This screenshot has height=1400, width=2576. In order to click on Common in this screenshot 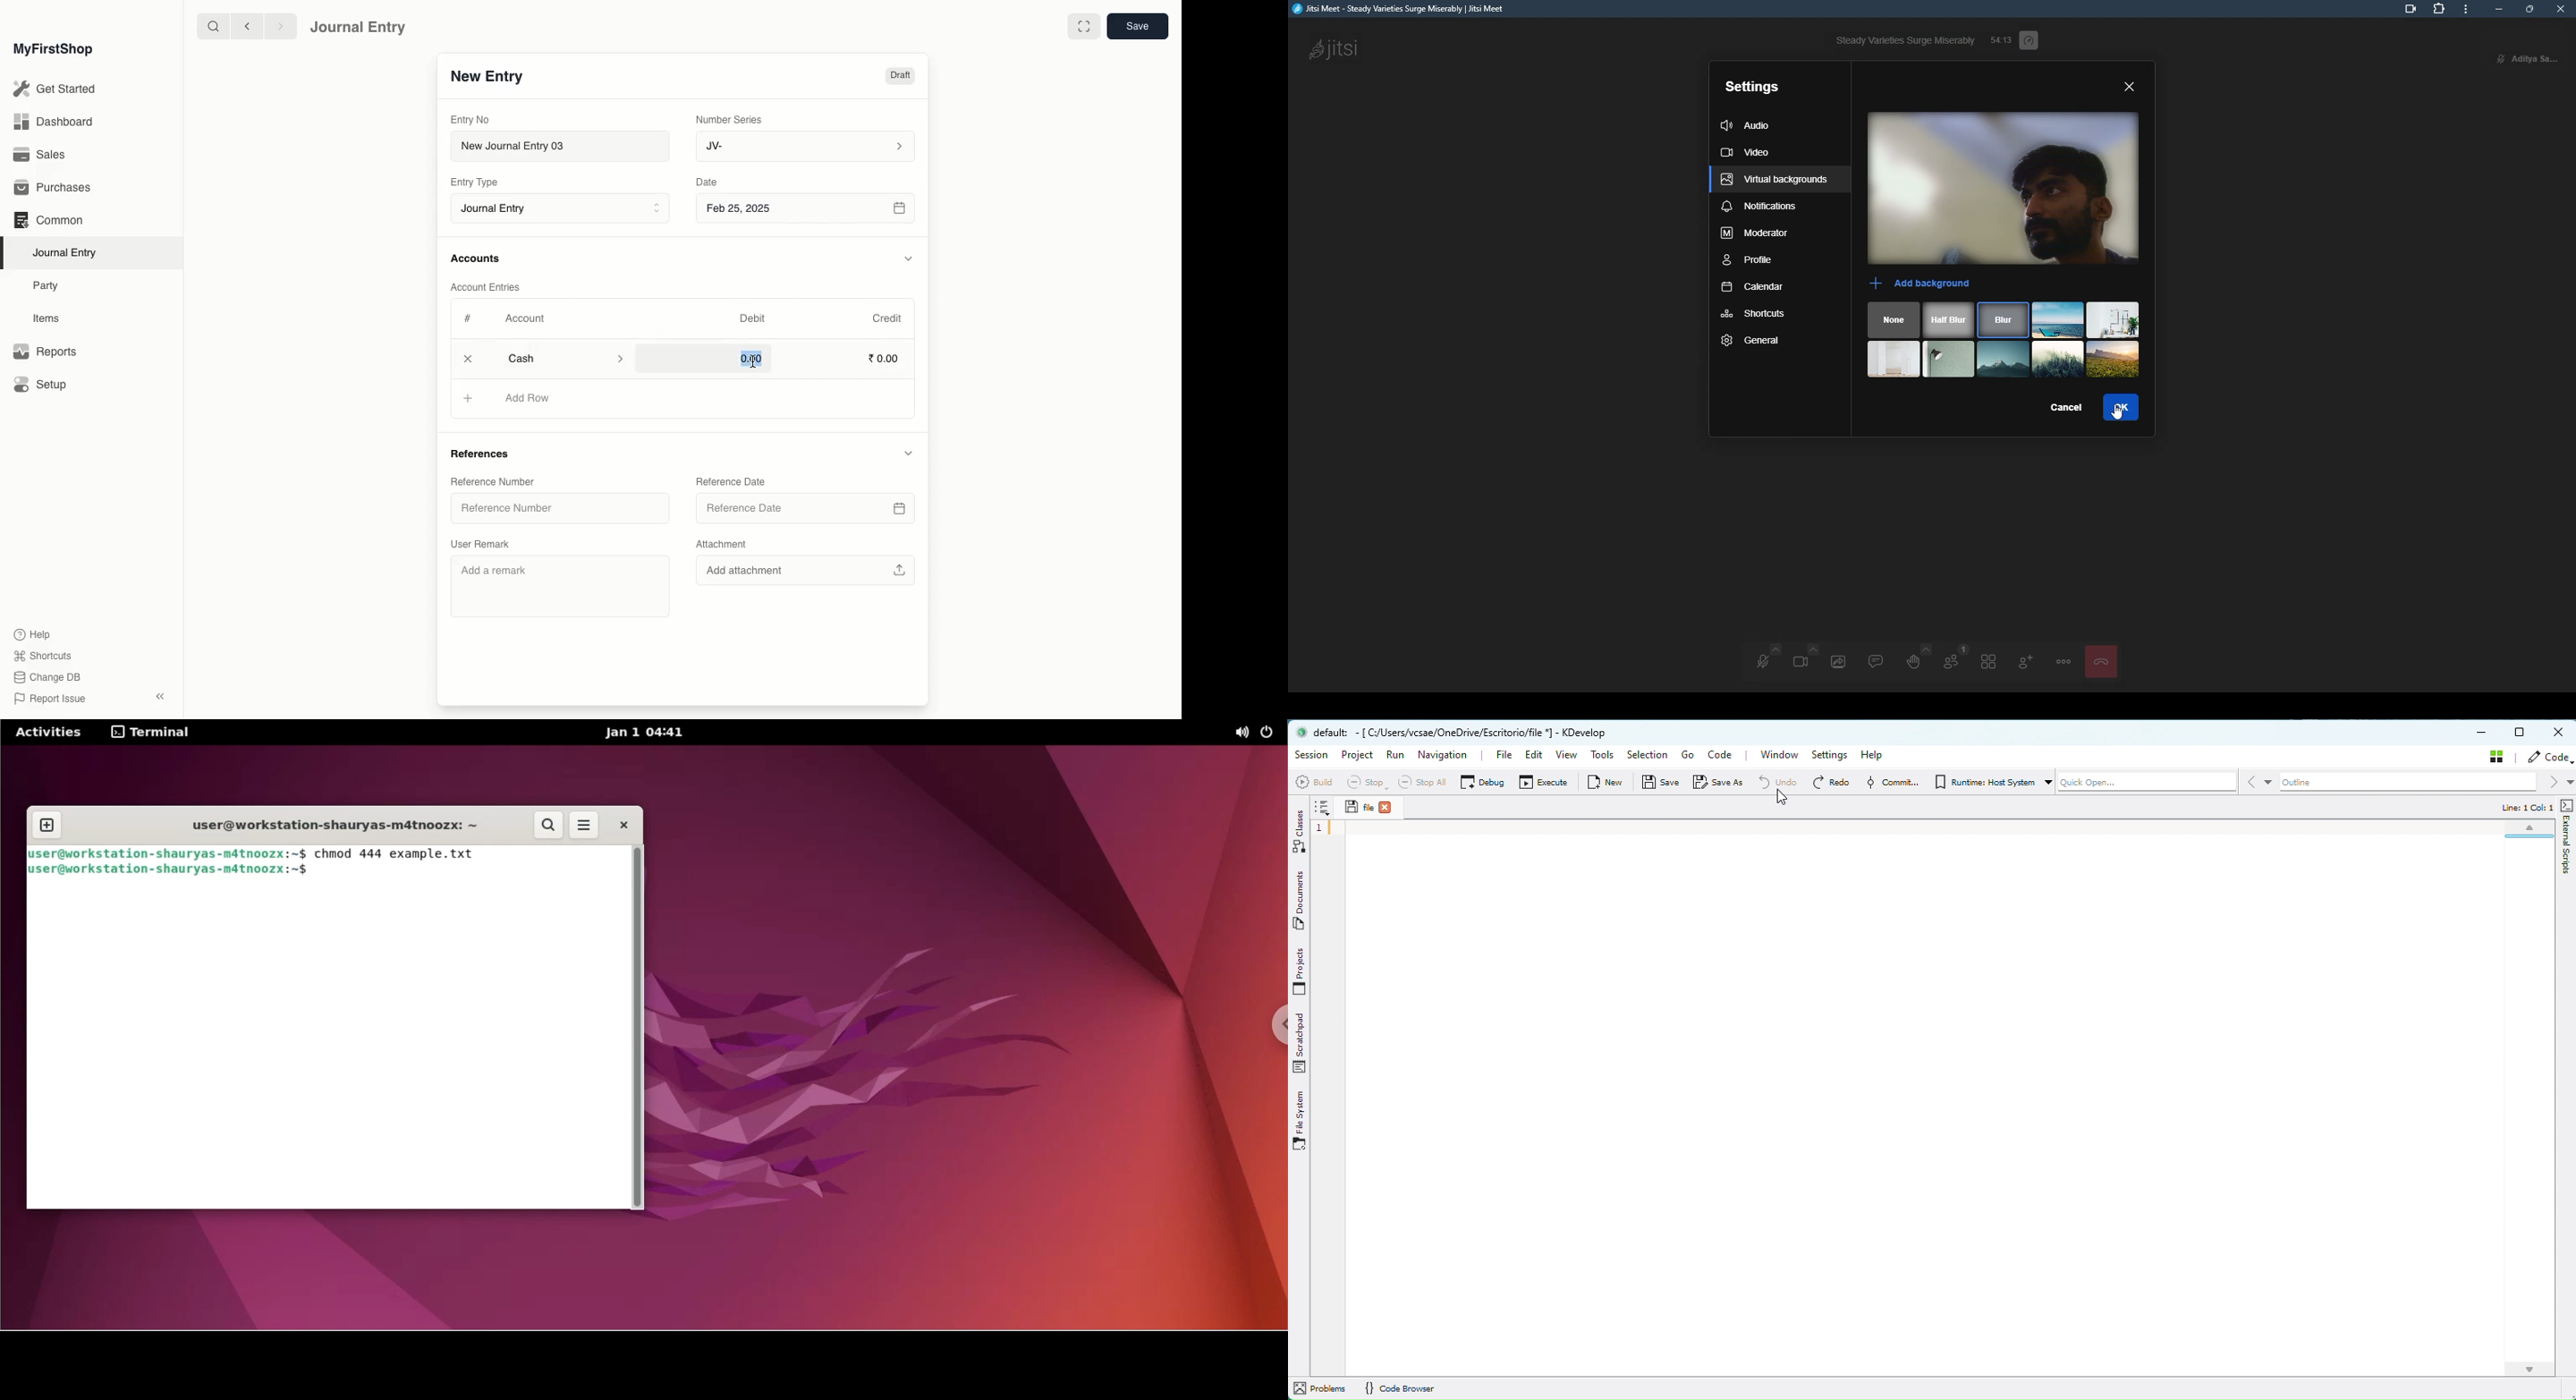, I will do `click(48, 220)`.